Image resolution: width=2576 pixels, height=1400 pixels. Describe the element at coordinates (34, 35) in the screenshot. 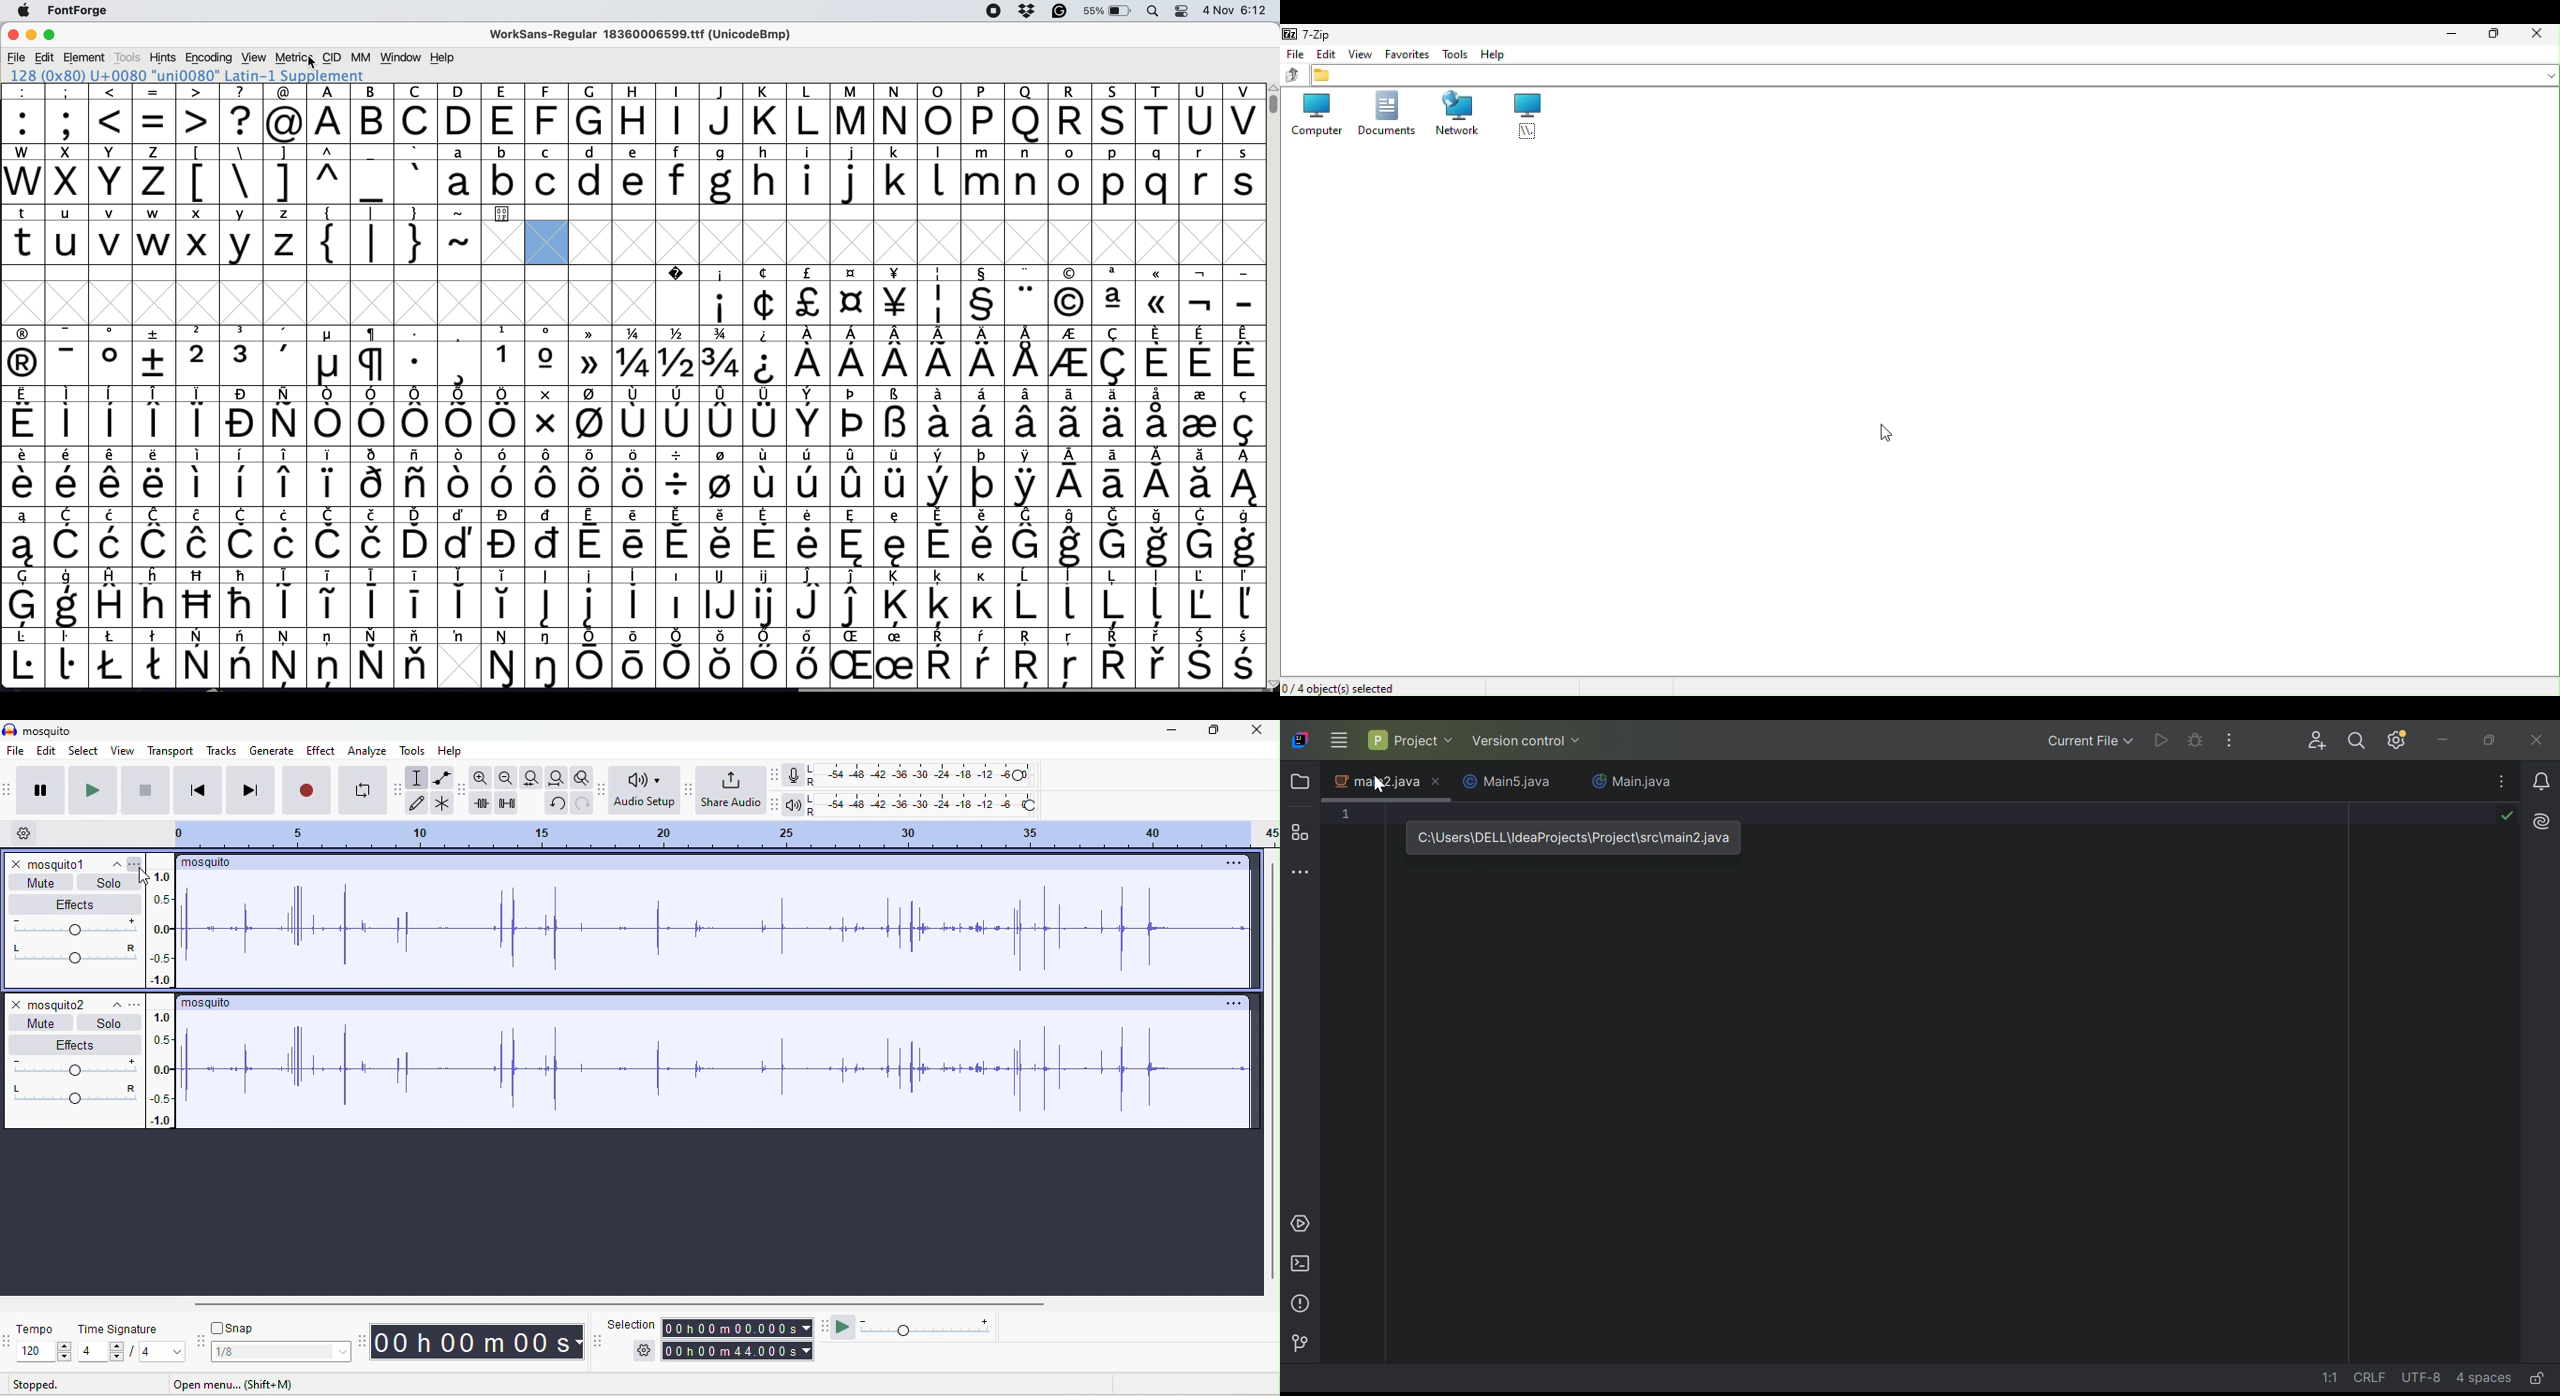

I see `Minimize` at that location.